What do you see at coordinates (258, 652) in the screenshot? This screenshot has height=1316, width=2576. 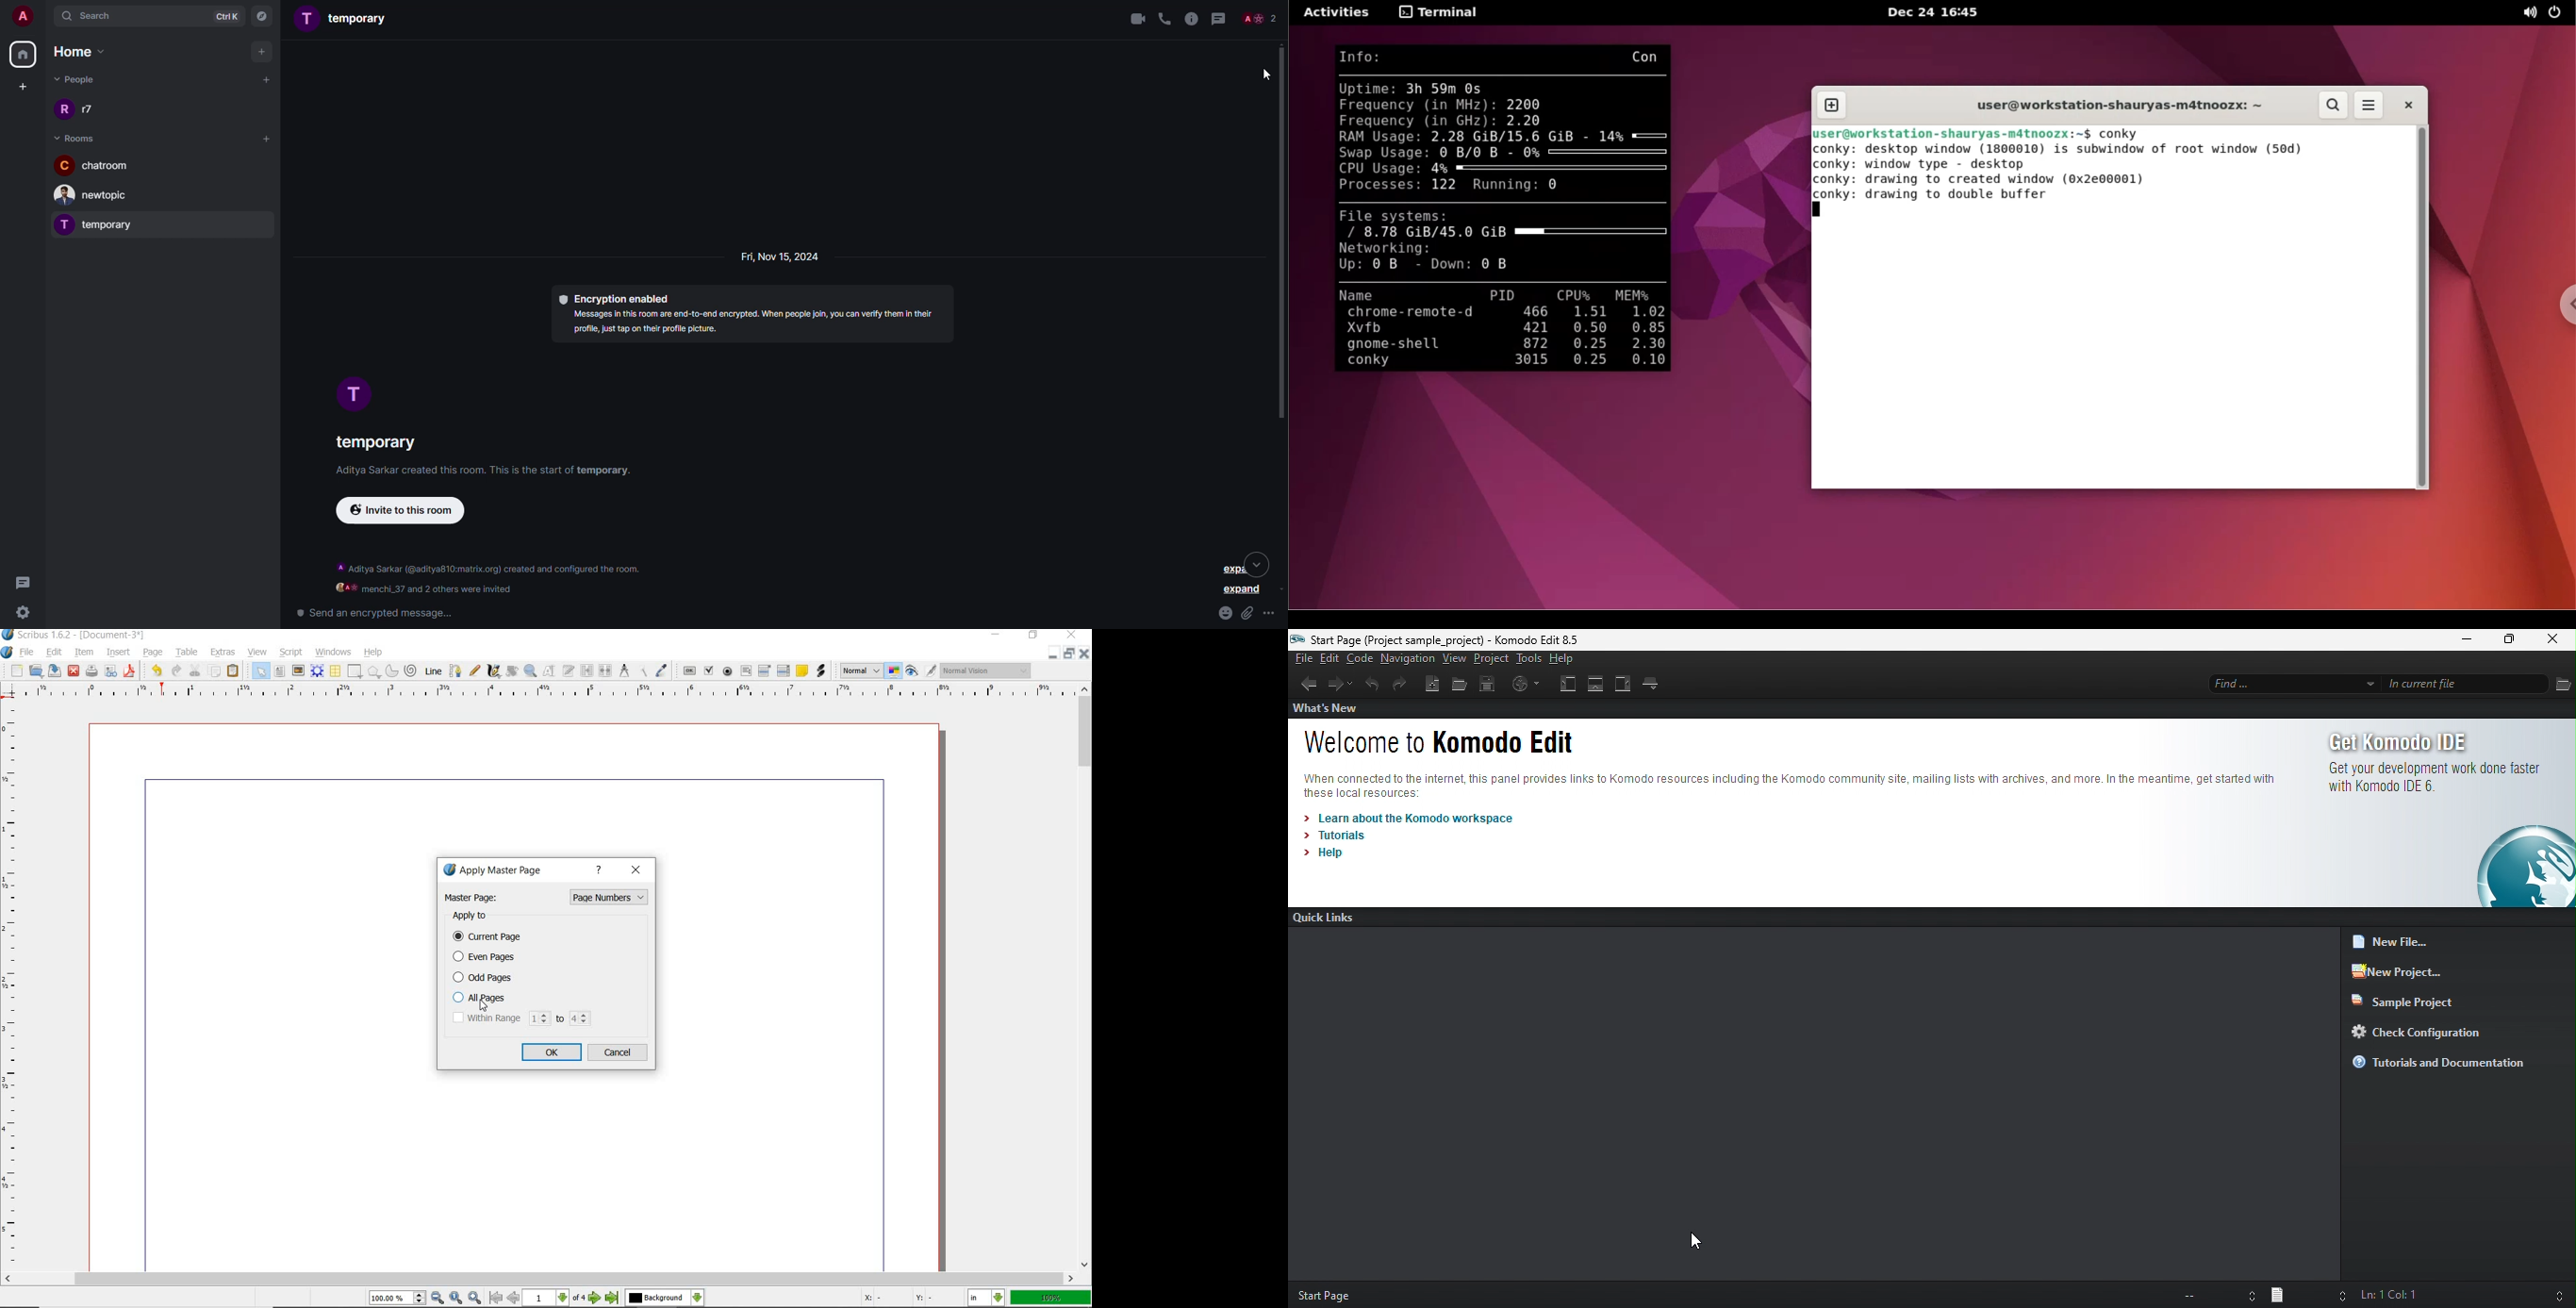 I see `view` at bounding box center [258, 652].